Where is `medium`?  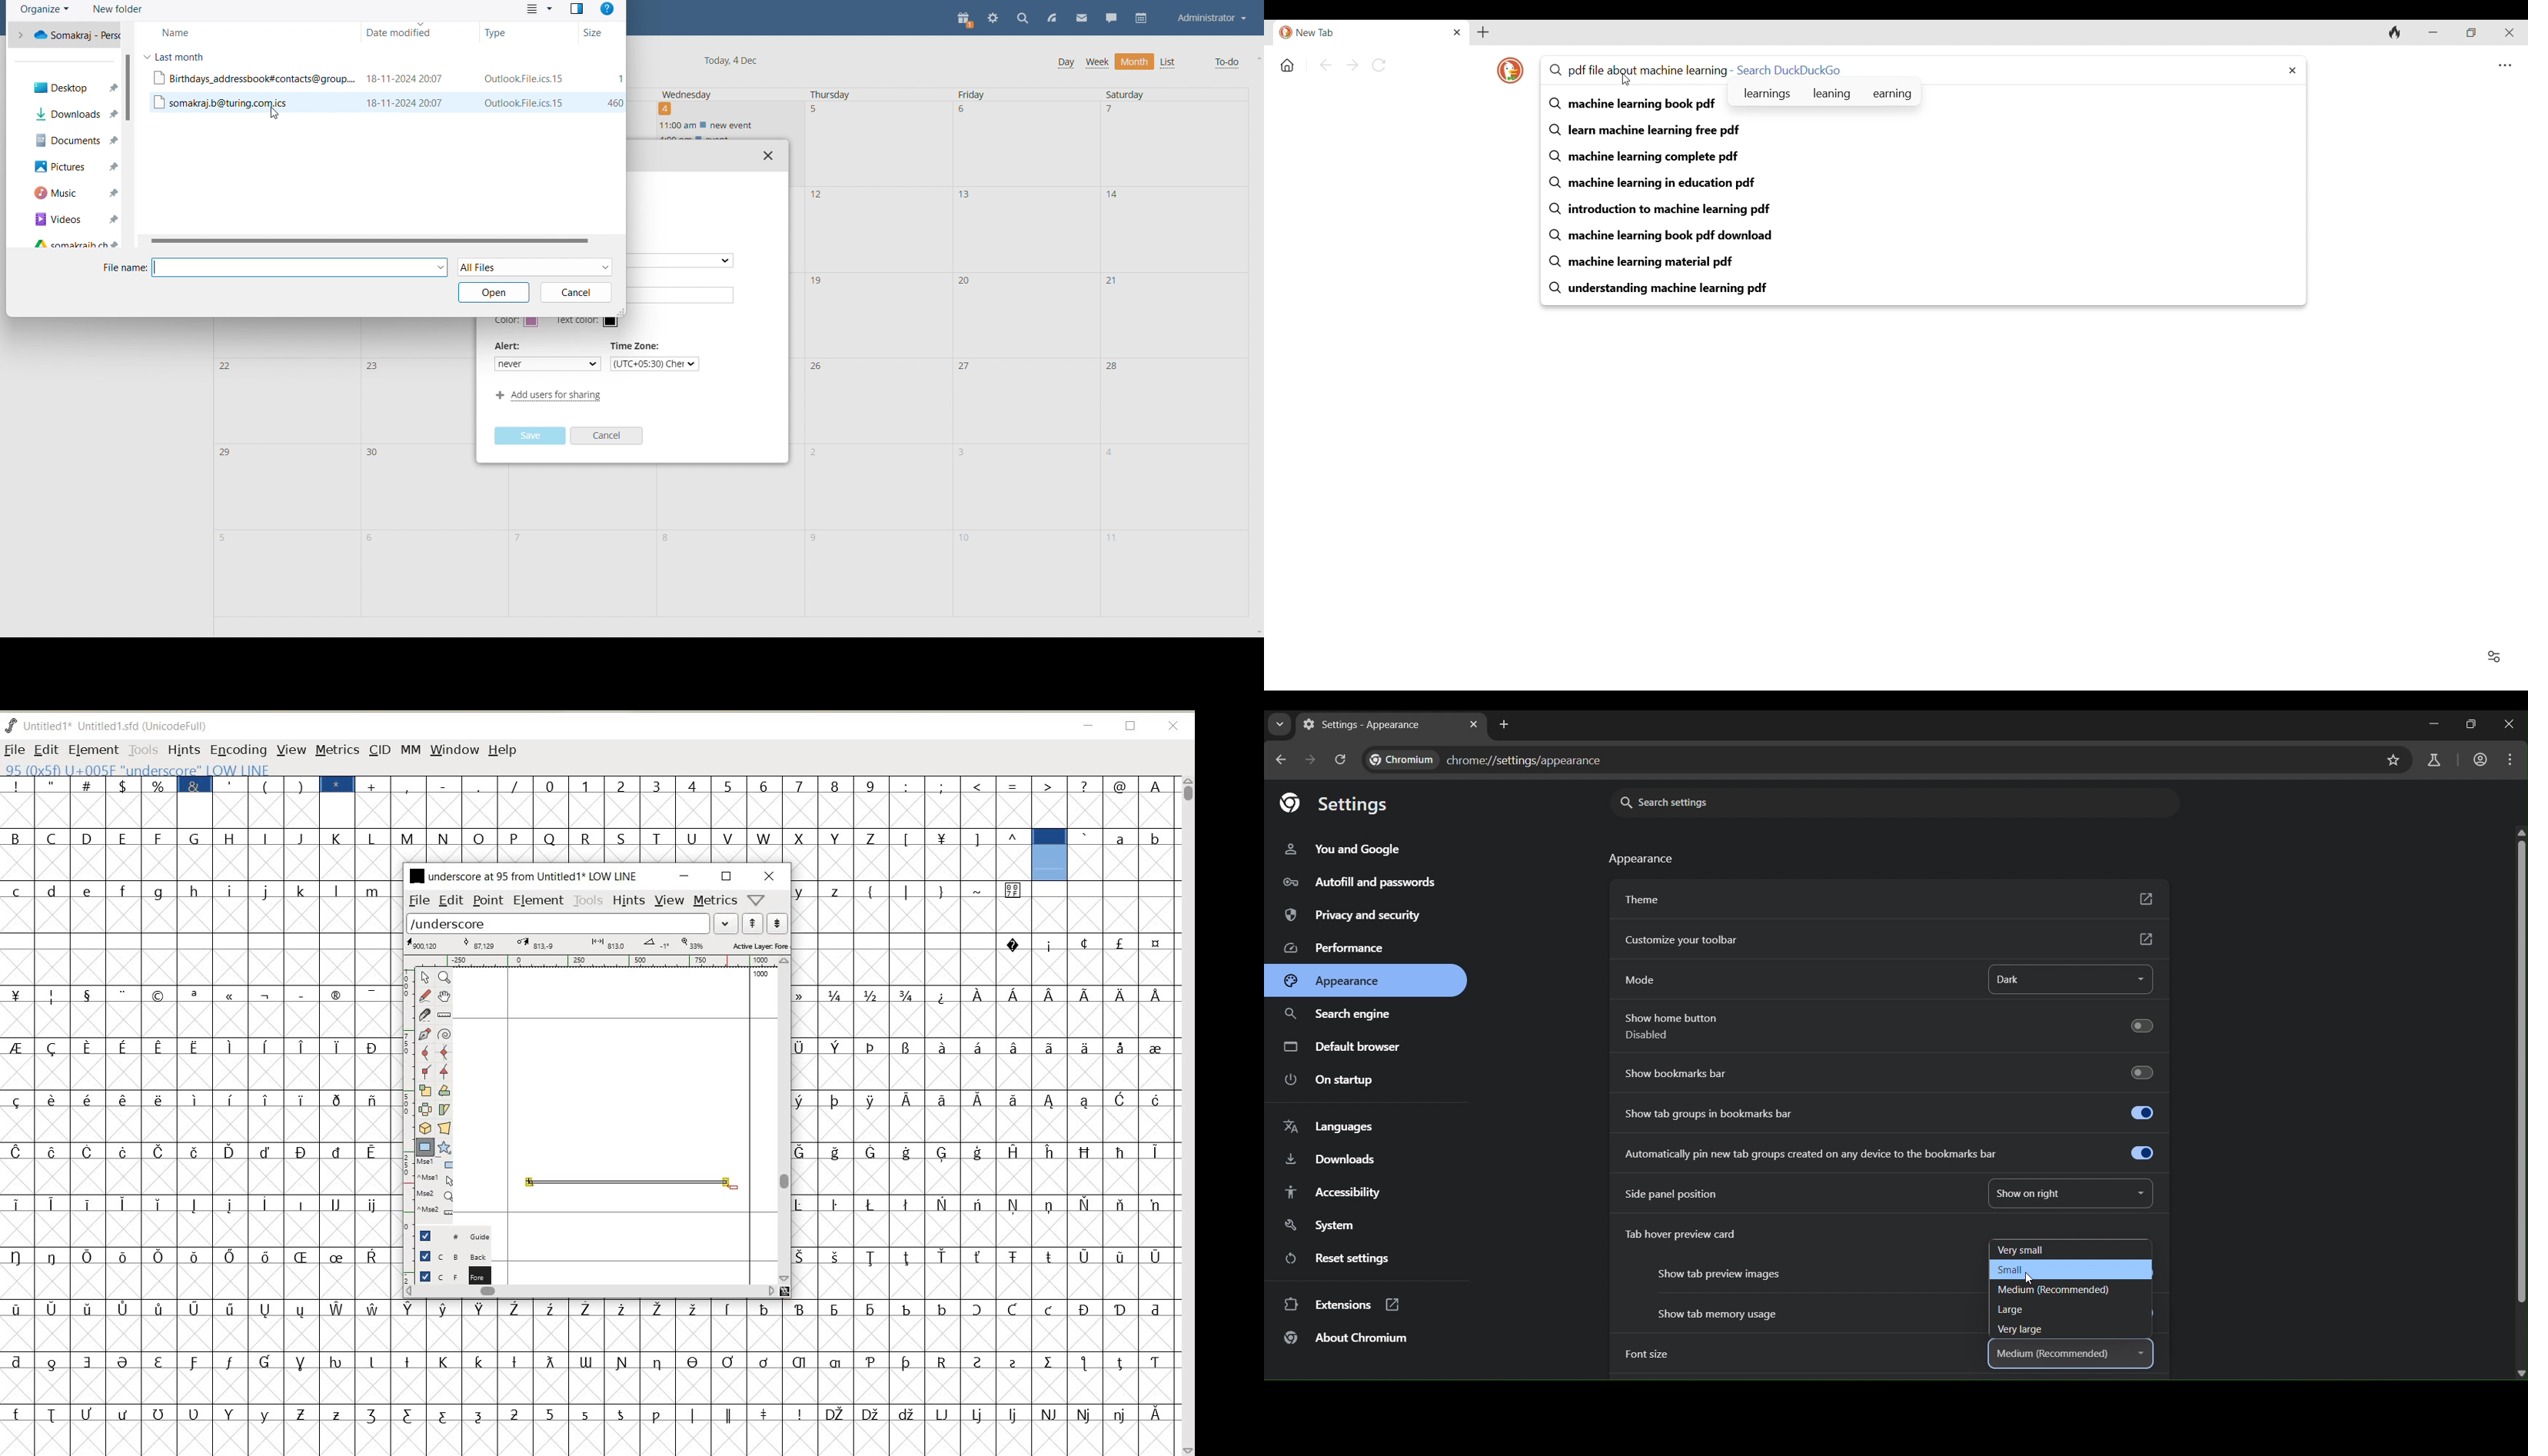
medium is located at coordinates (2057, 1289).